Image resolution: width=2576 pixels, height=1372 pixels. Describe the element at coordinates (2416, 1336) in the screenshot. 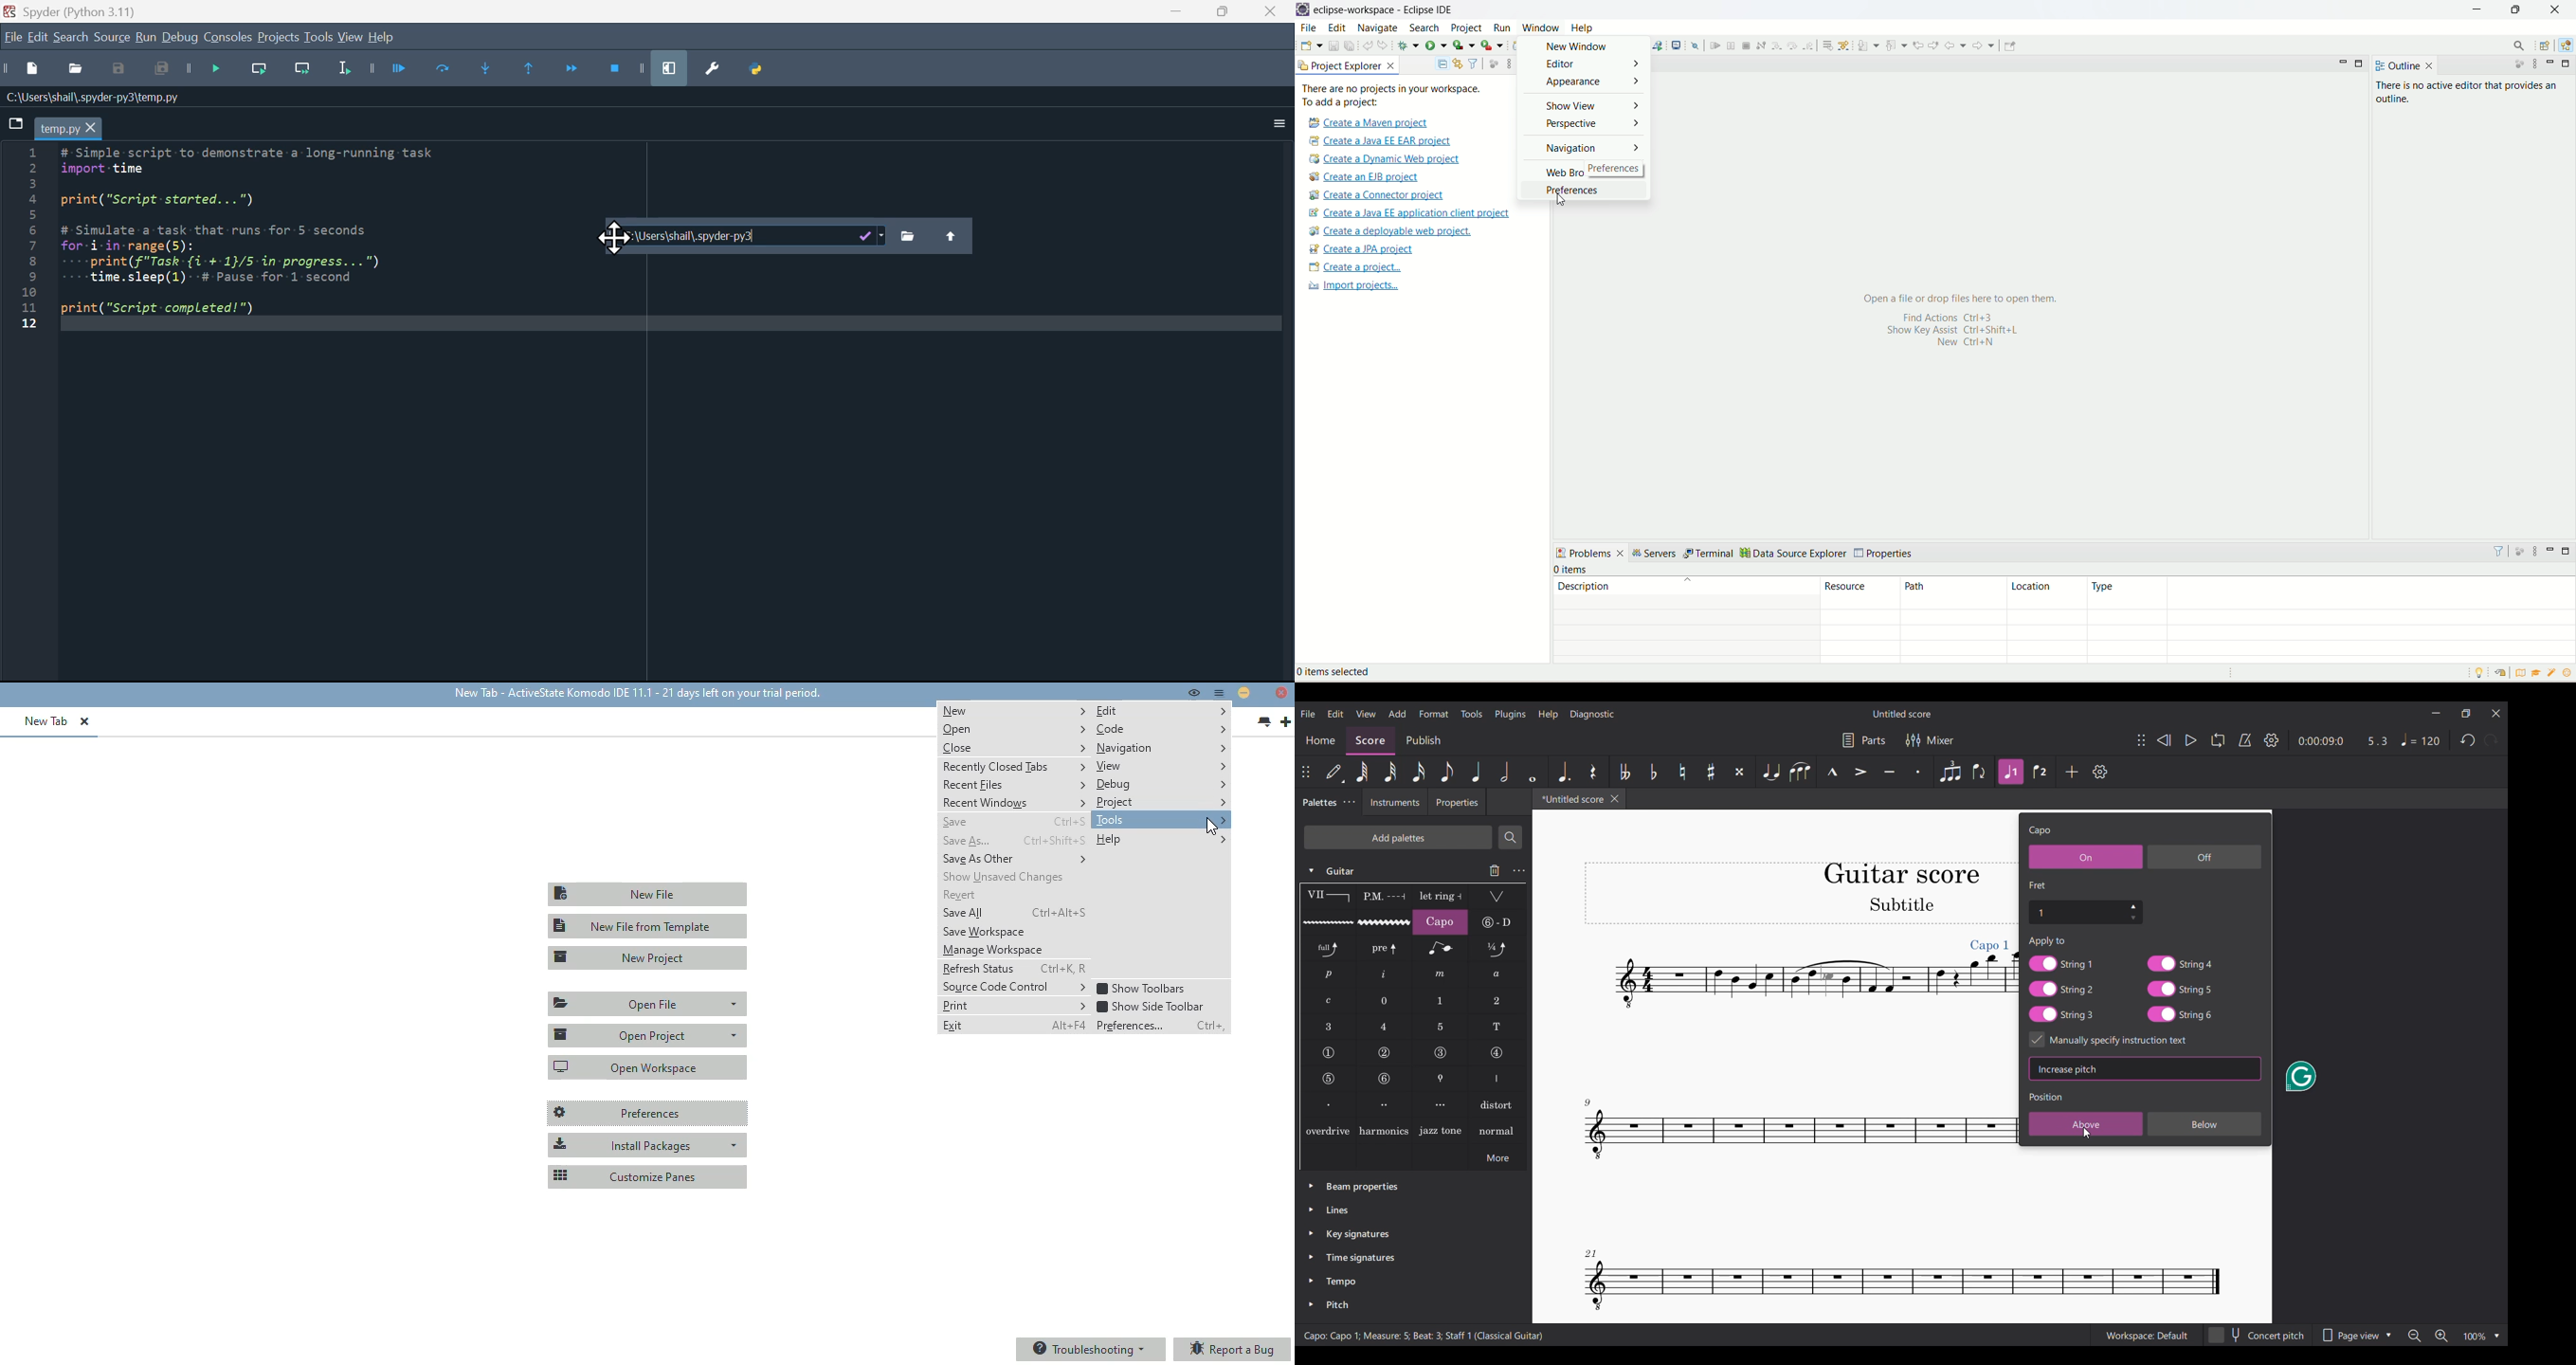

I see `Zoom out` at that location.